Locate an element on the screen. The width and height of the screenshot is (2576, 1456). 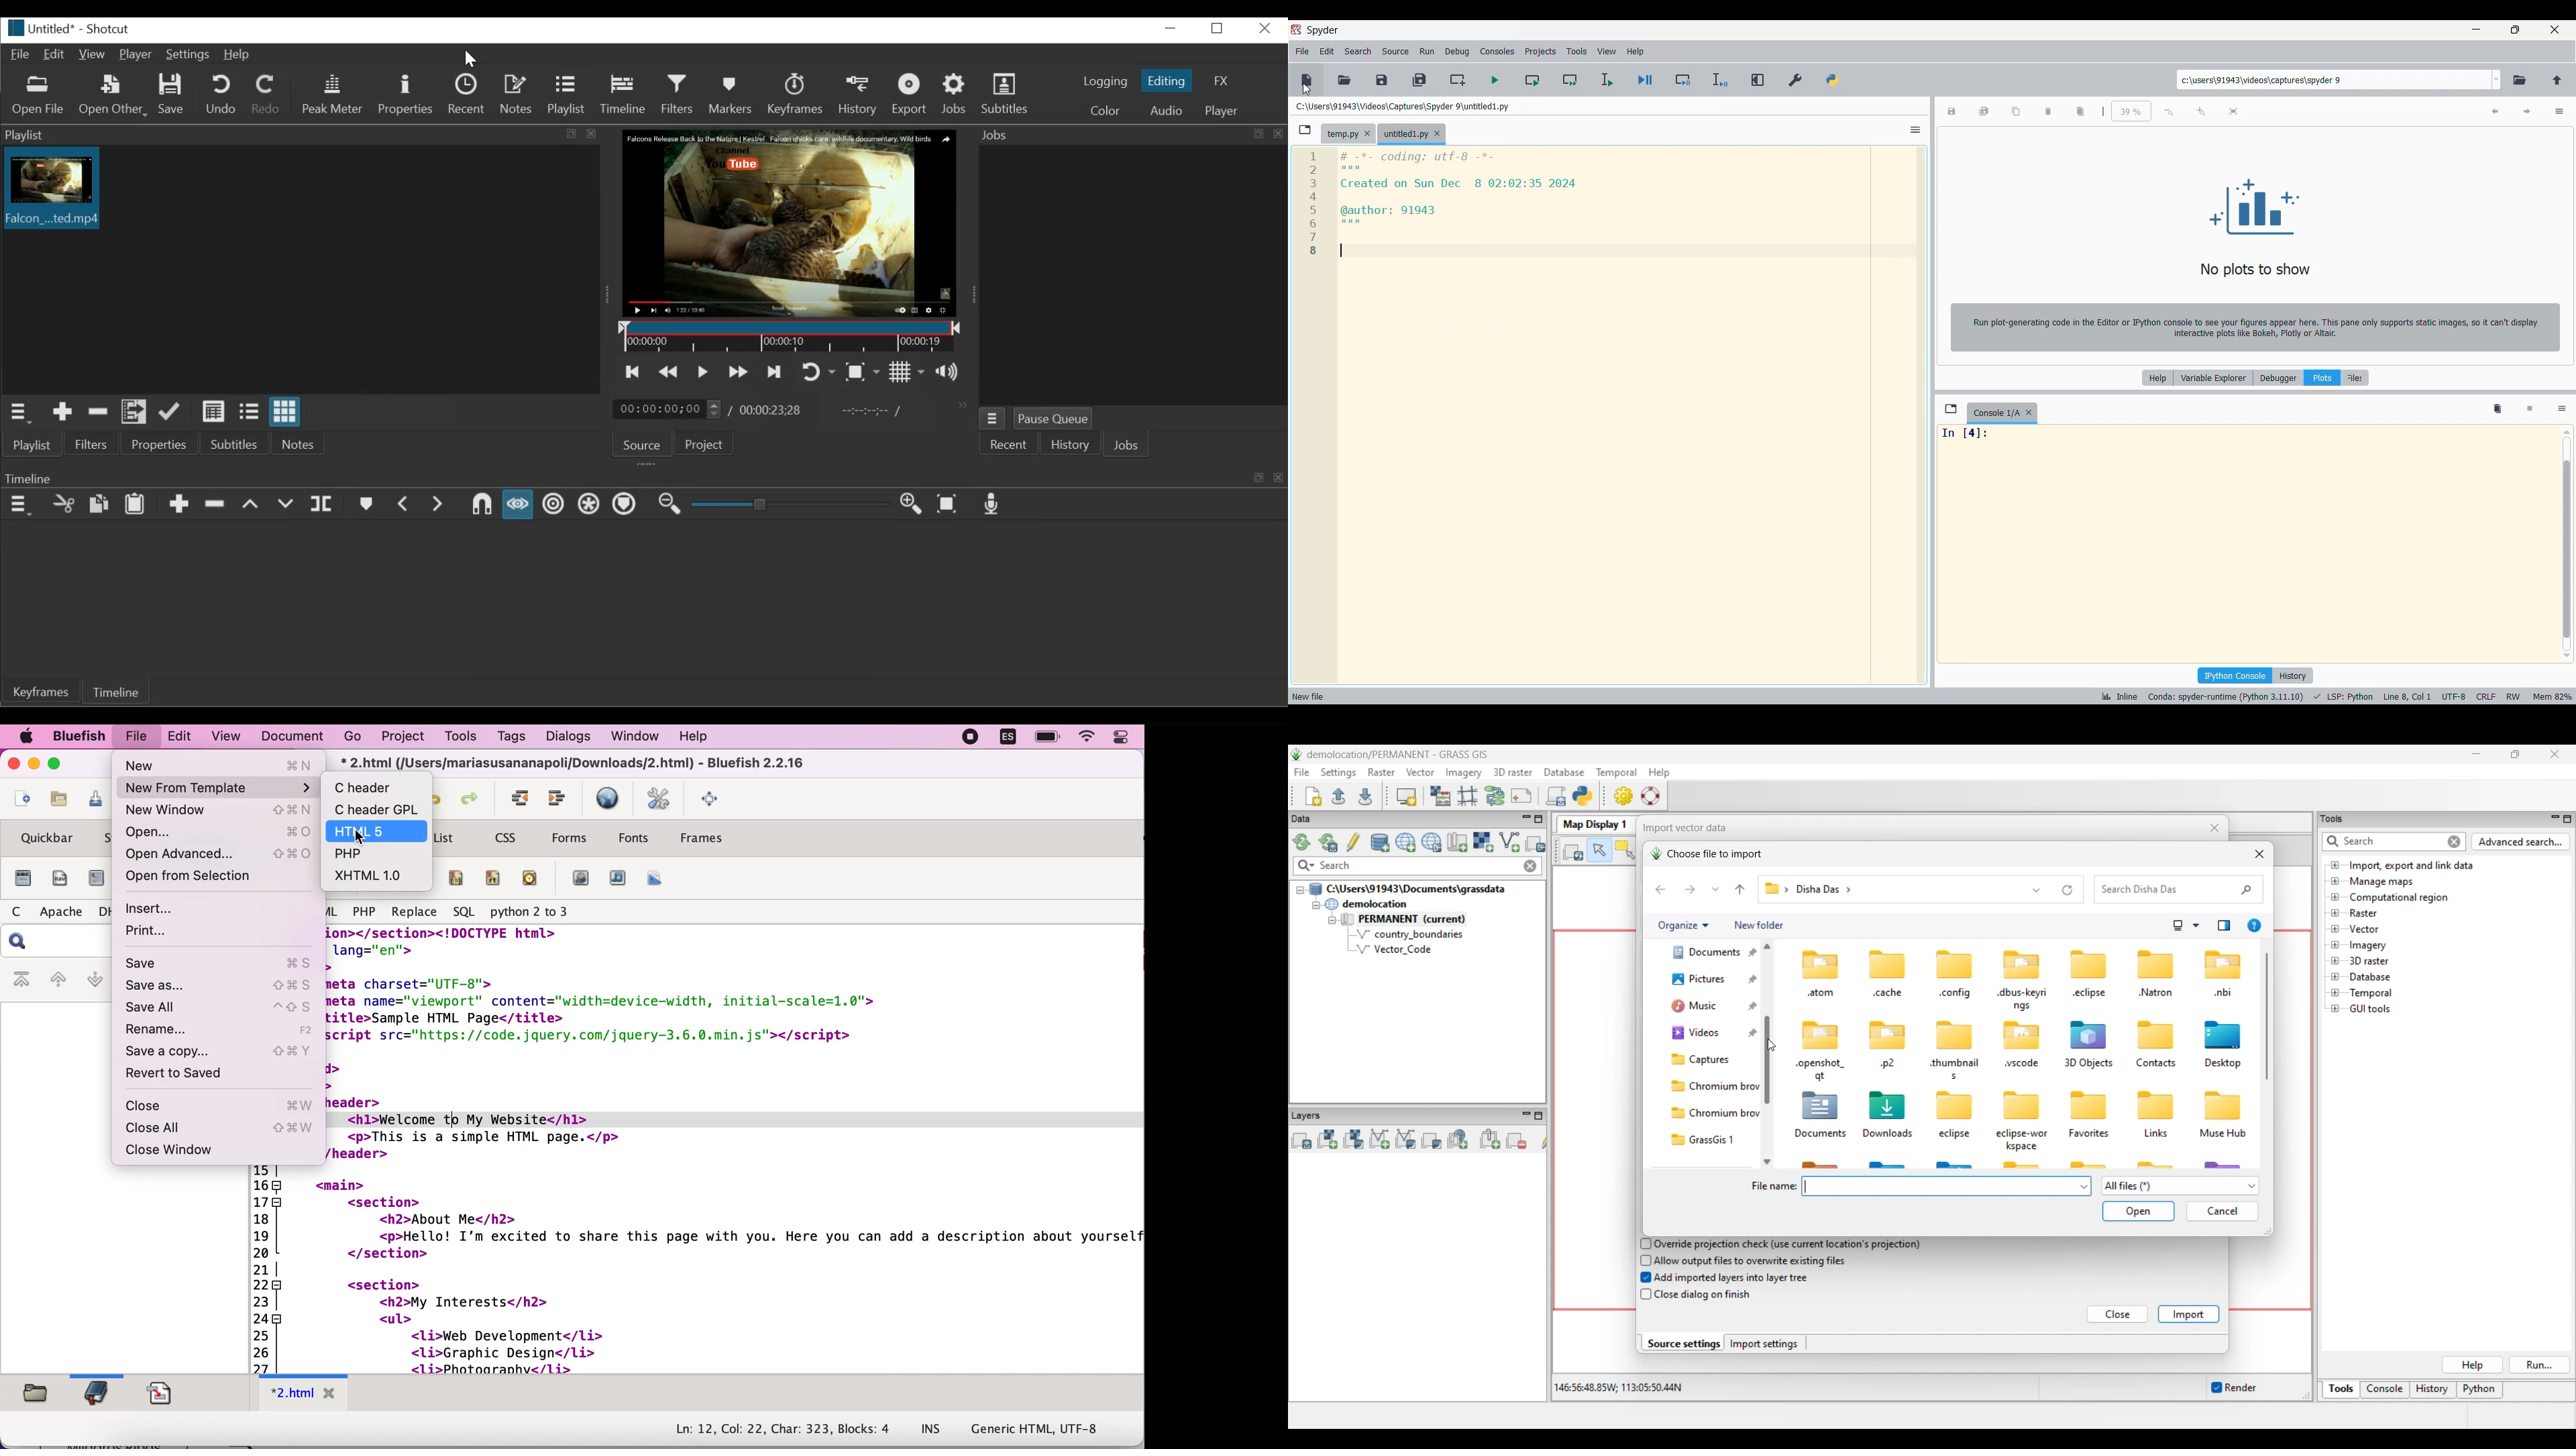
Zoom in is located at coordinates (2202, 111).